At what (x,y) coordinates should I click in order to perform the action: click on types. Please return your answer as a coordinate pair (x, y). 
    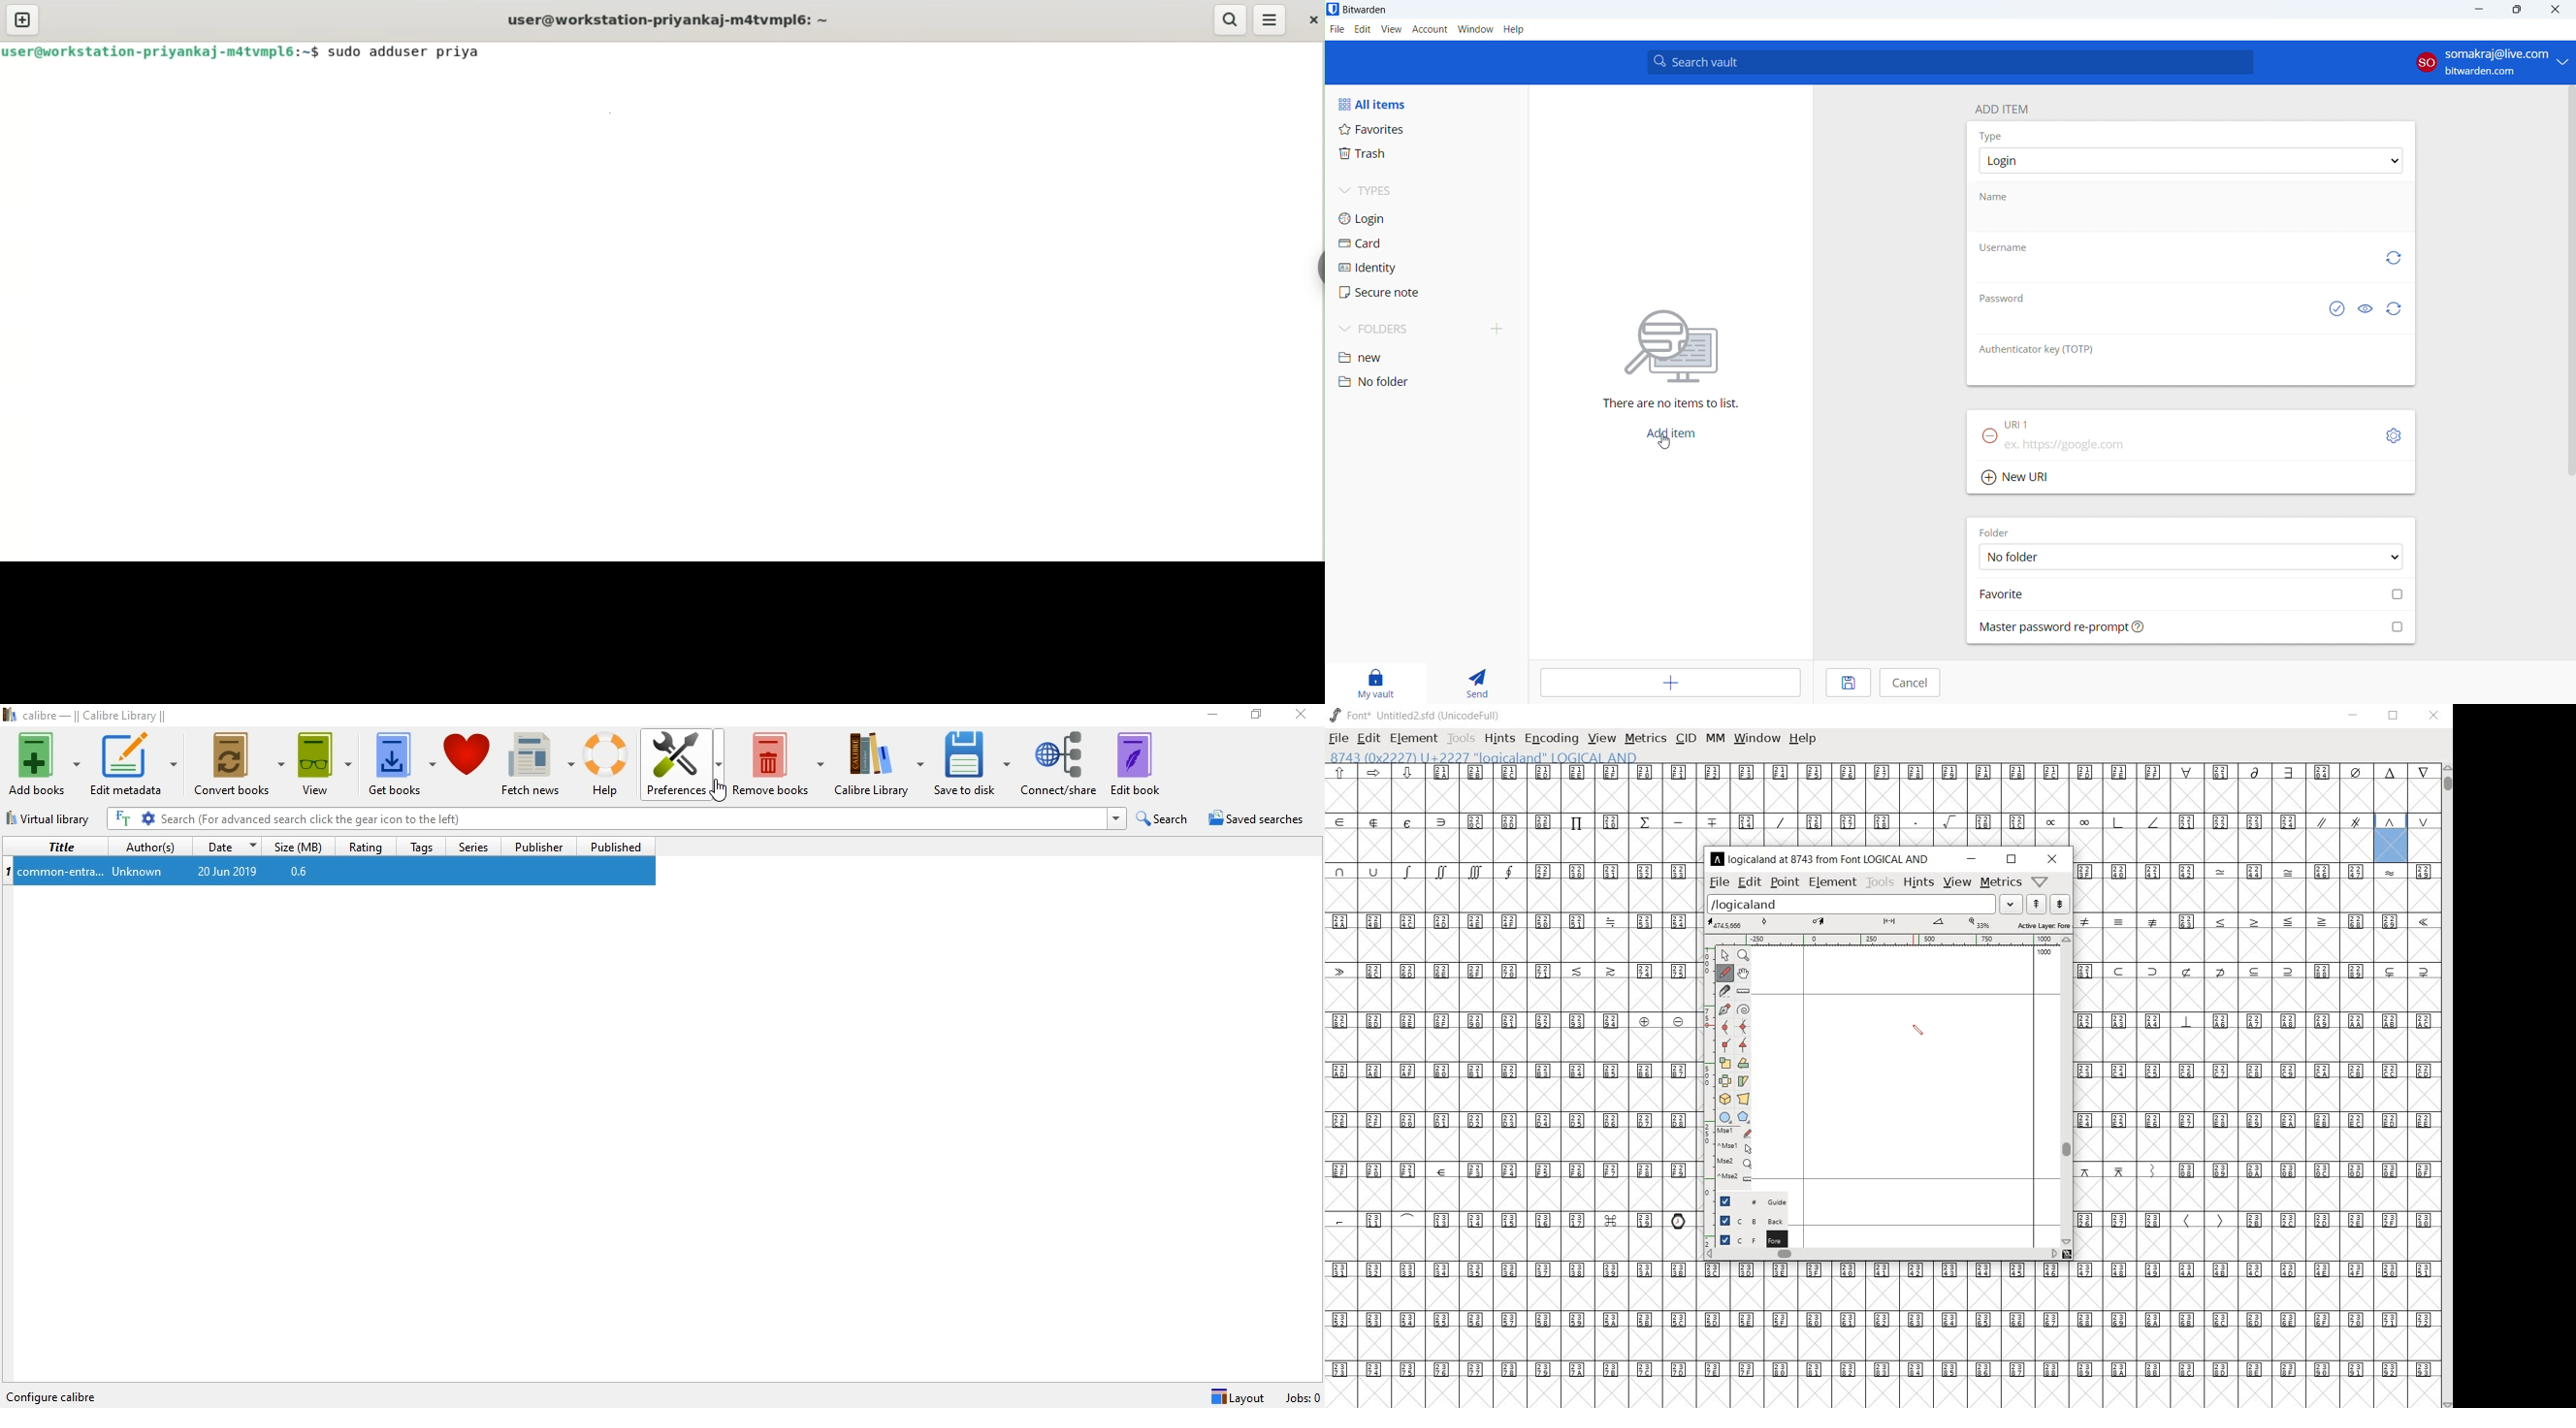
    Looking at the image, I should click on (1425, 192).